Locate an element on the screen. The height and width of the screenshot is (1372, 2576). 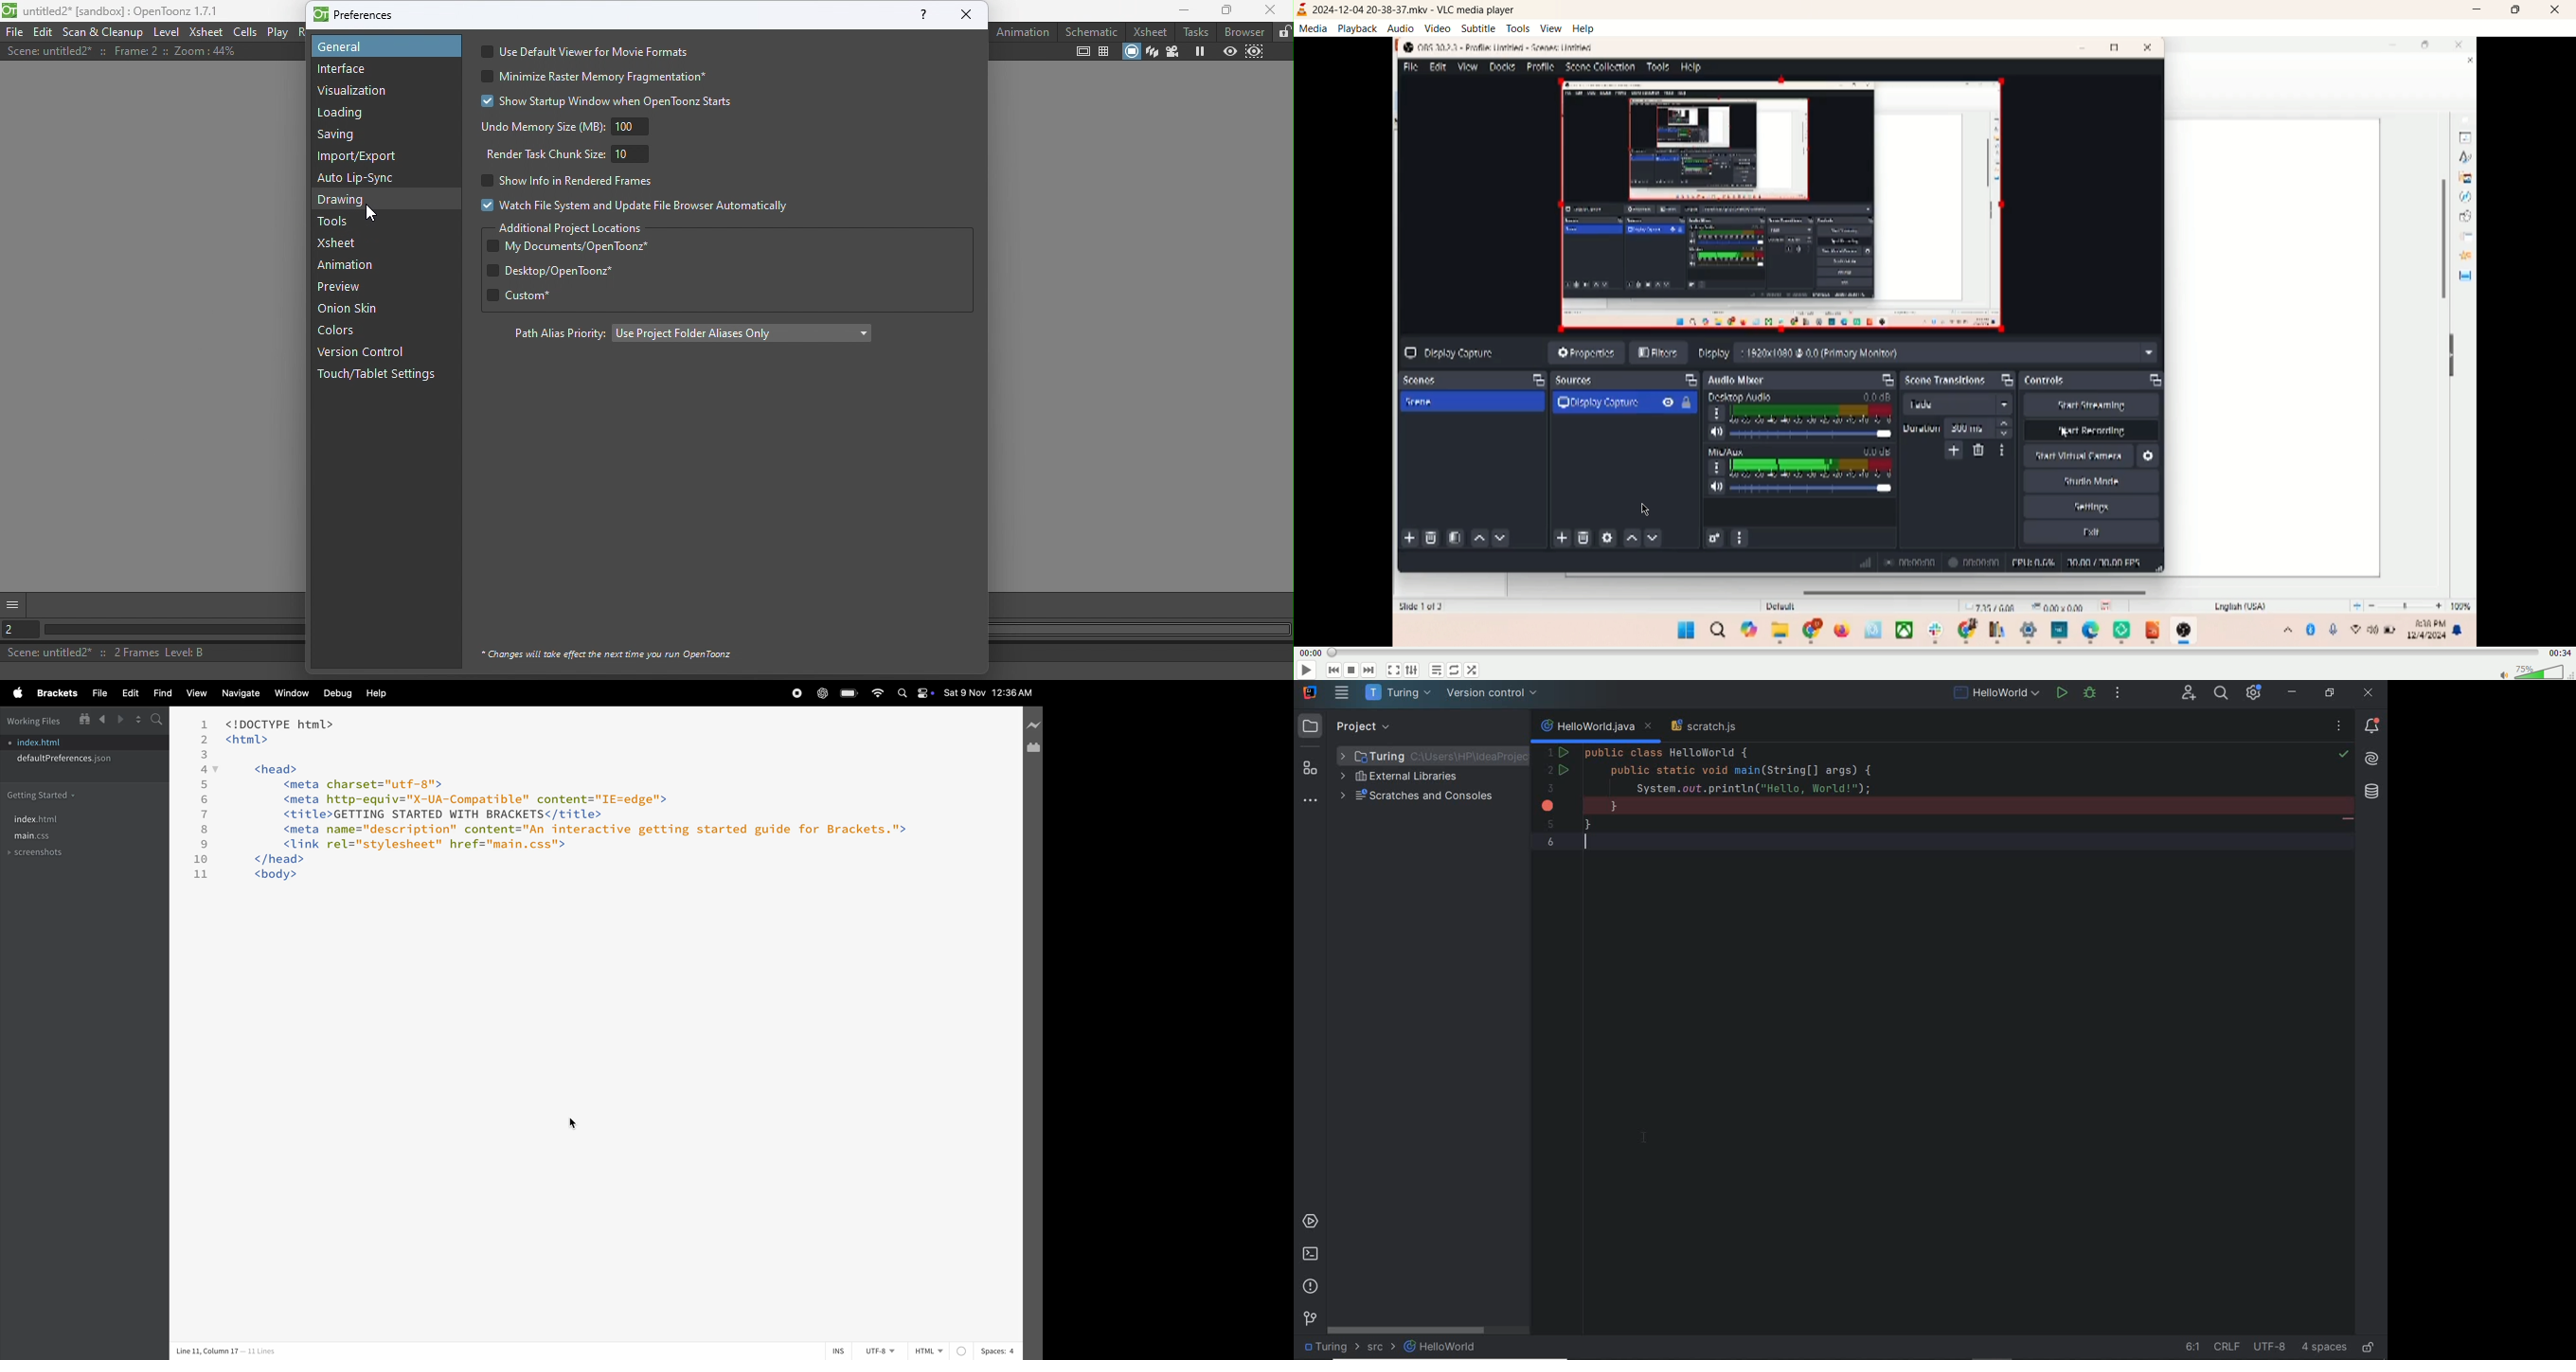
index.html is located at coordinates (46, 819).